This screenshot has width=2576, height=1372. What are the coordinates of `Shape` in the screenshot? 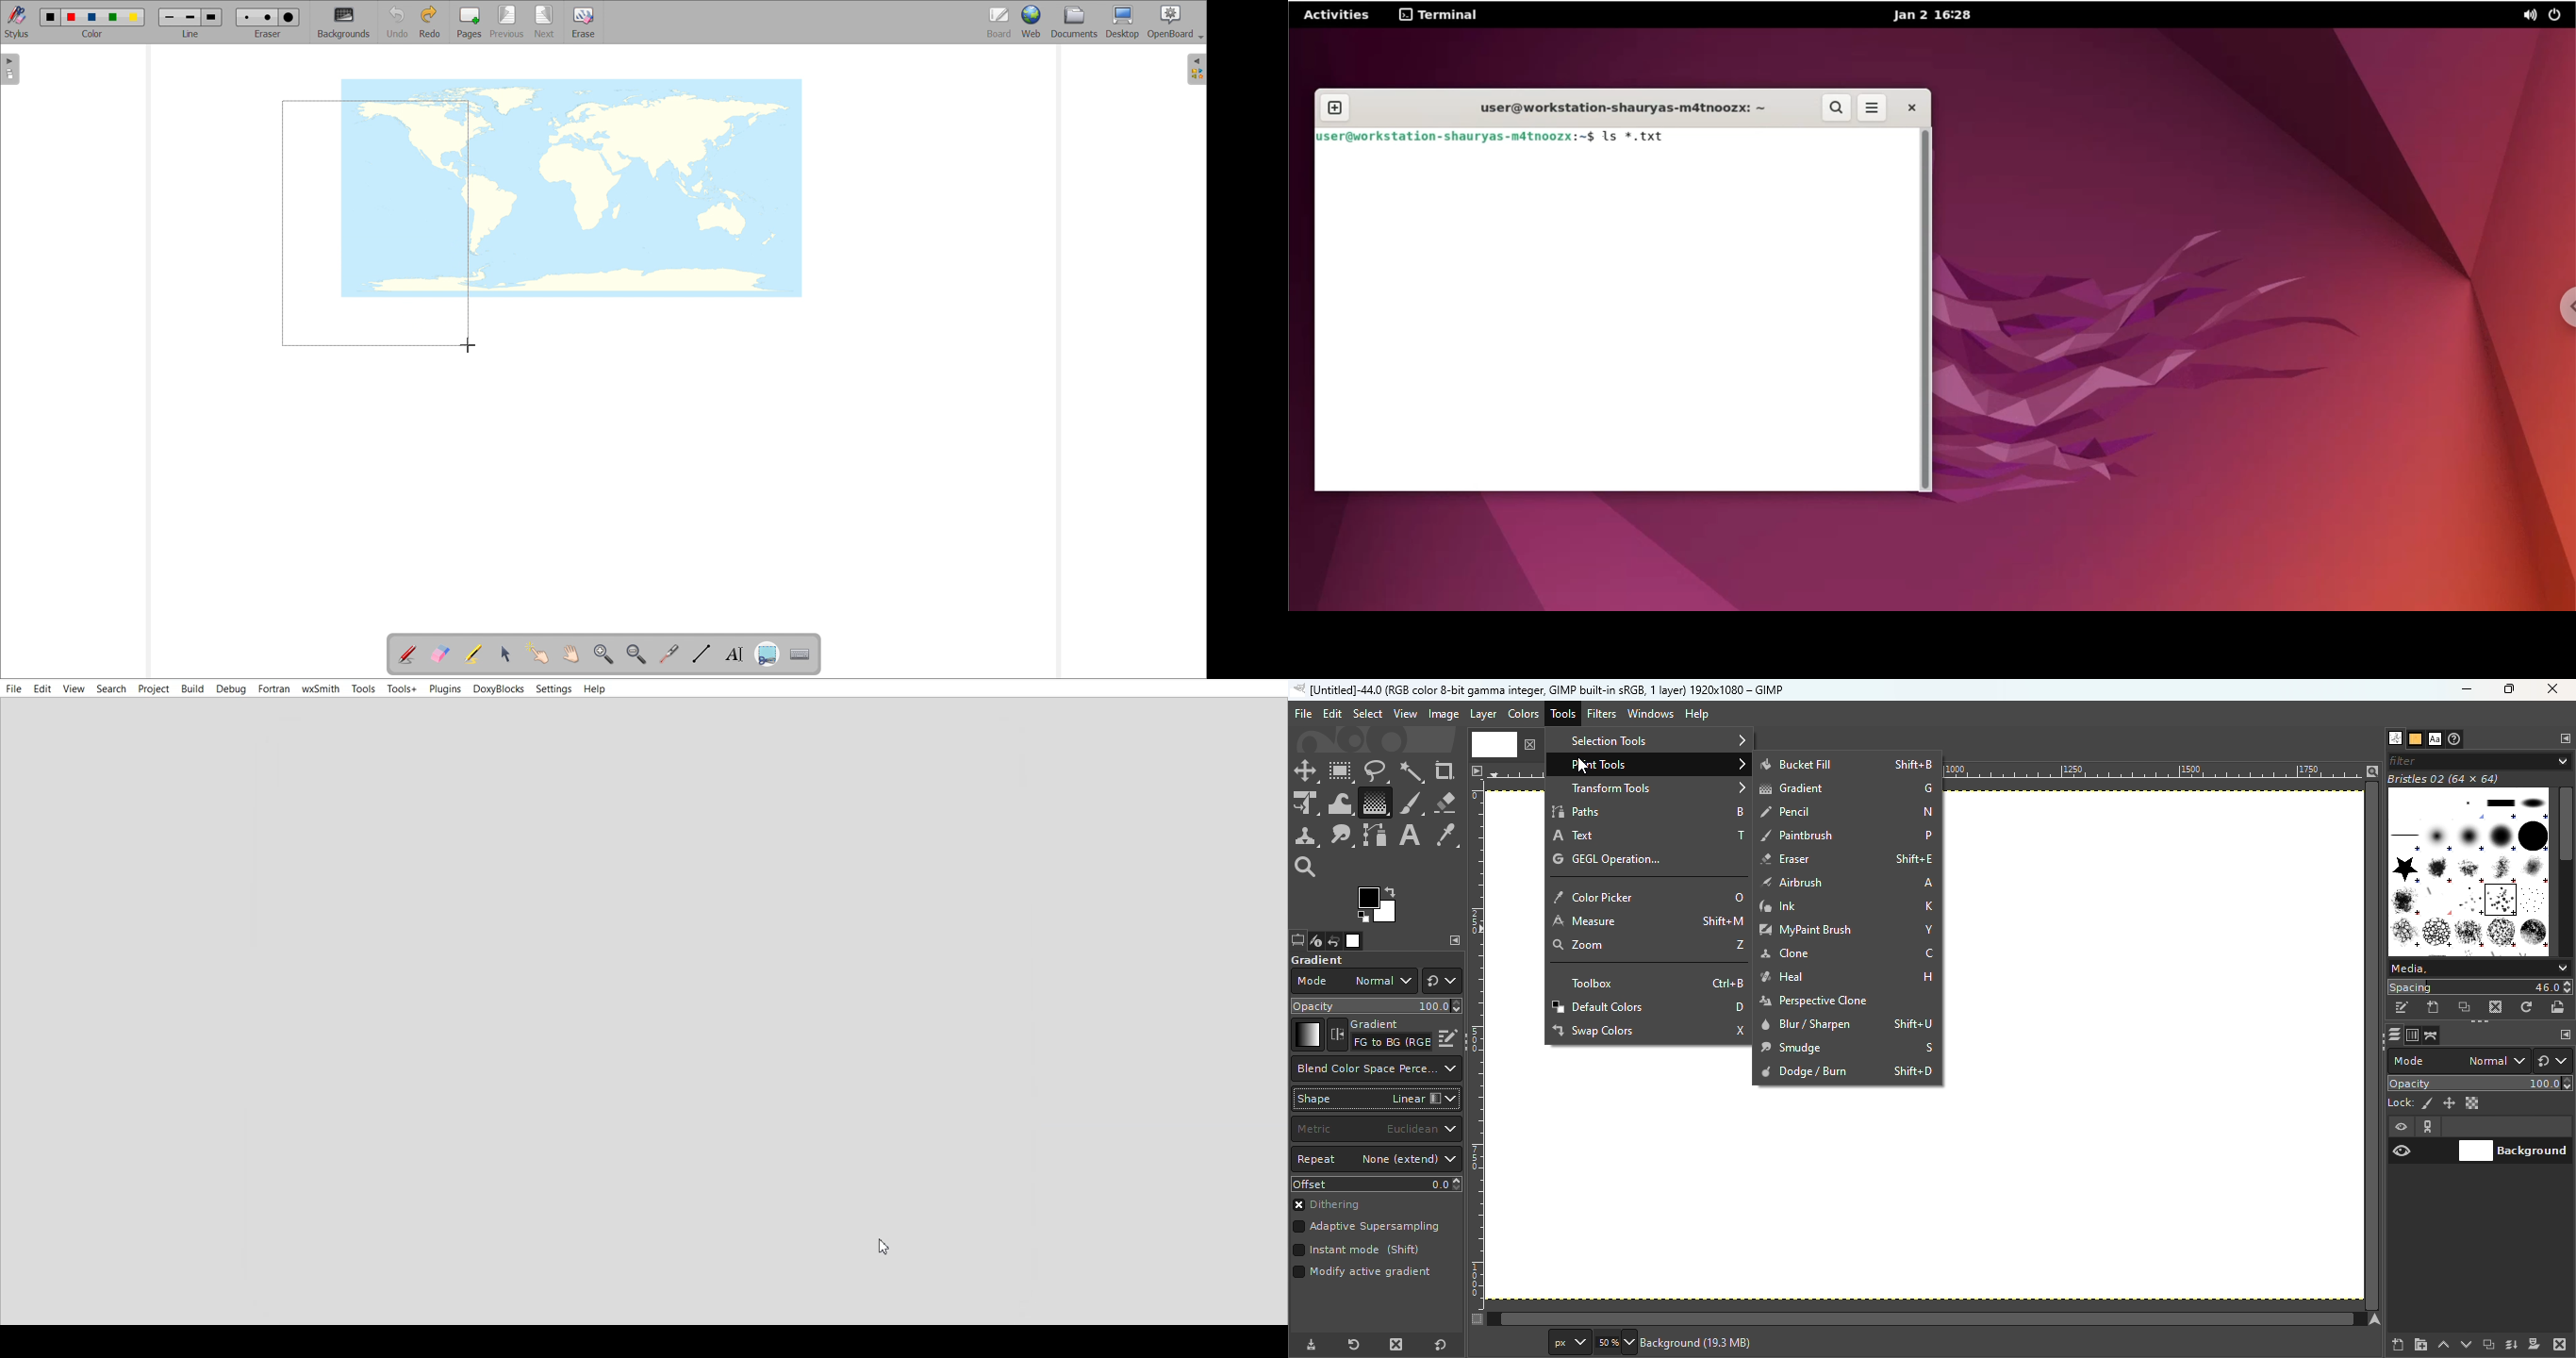 It's located at (1376, 1099).